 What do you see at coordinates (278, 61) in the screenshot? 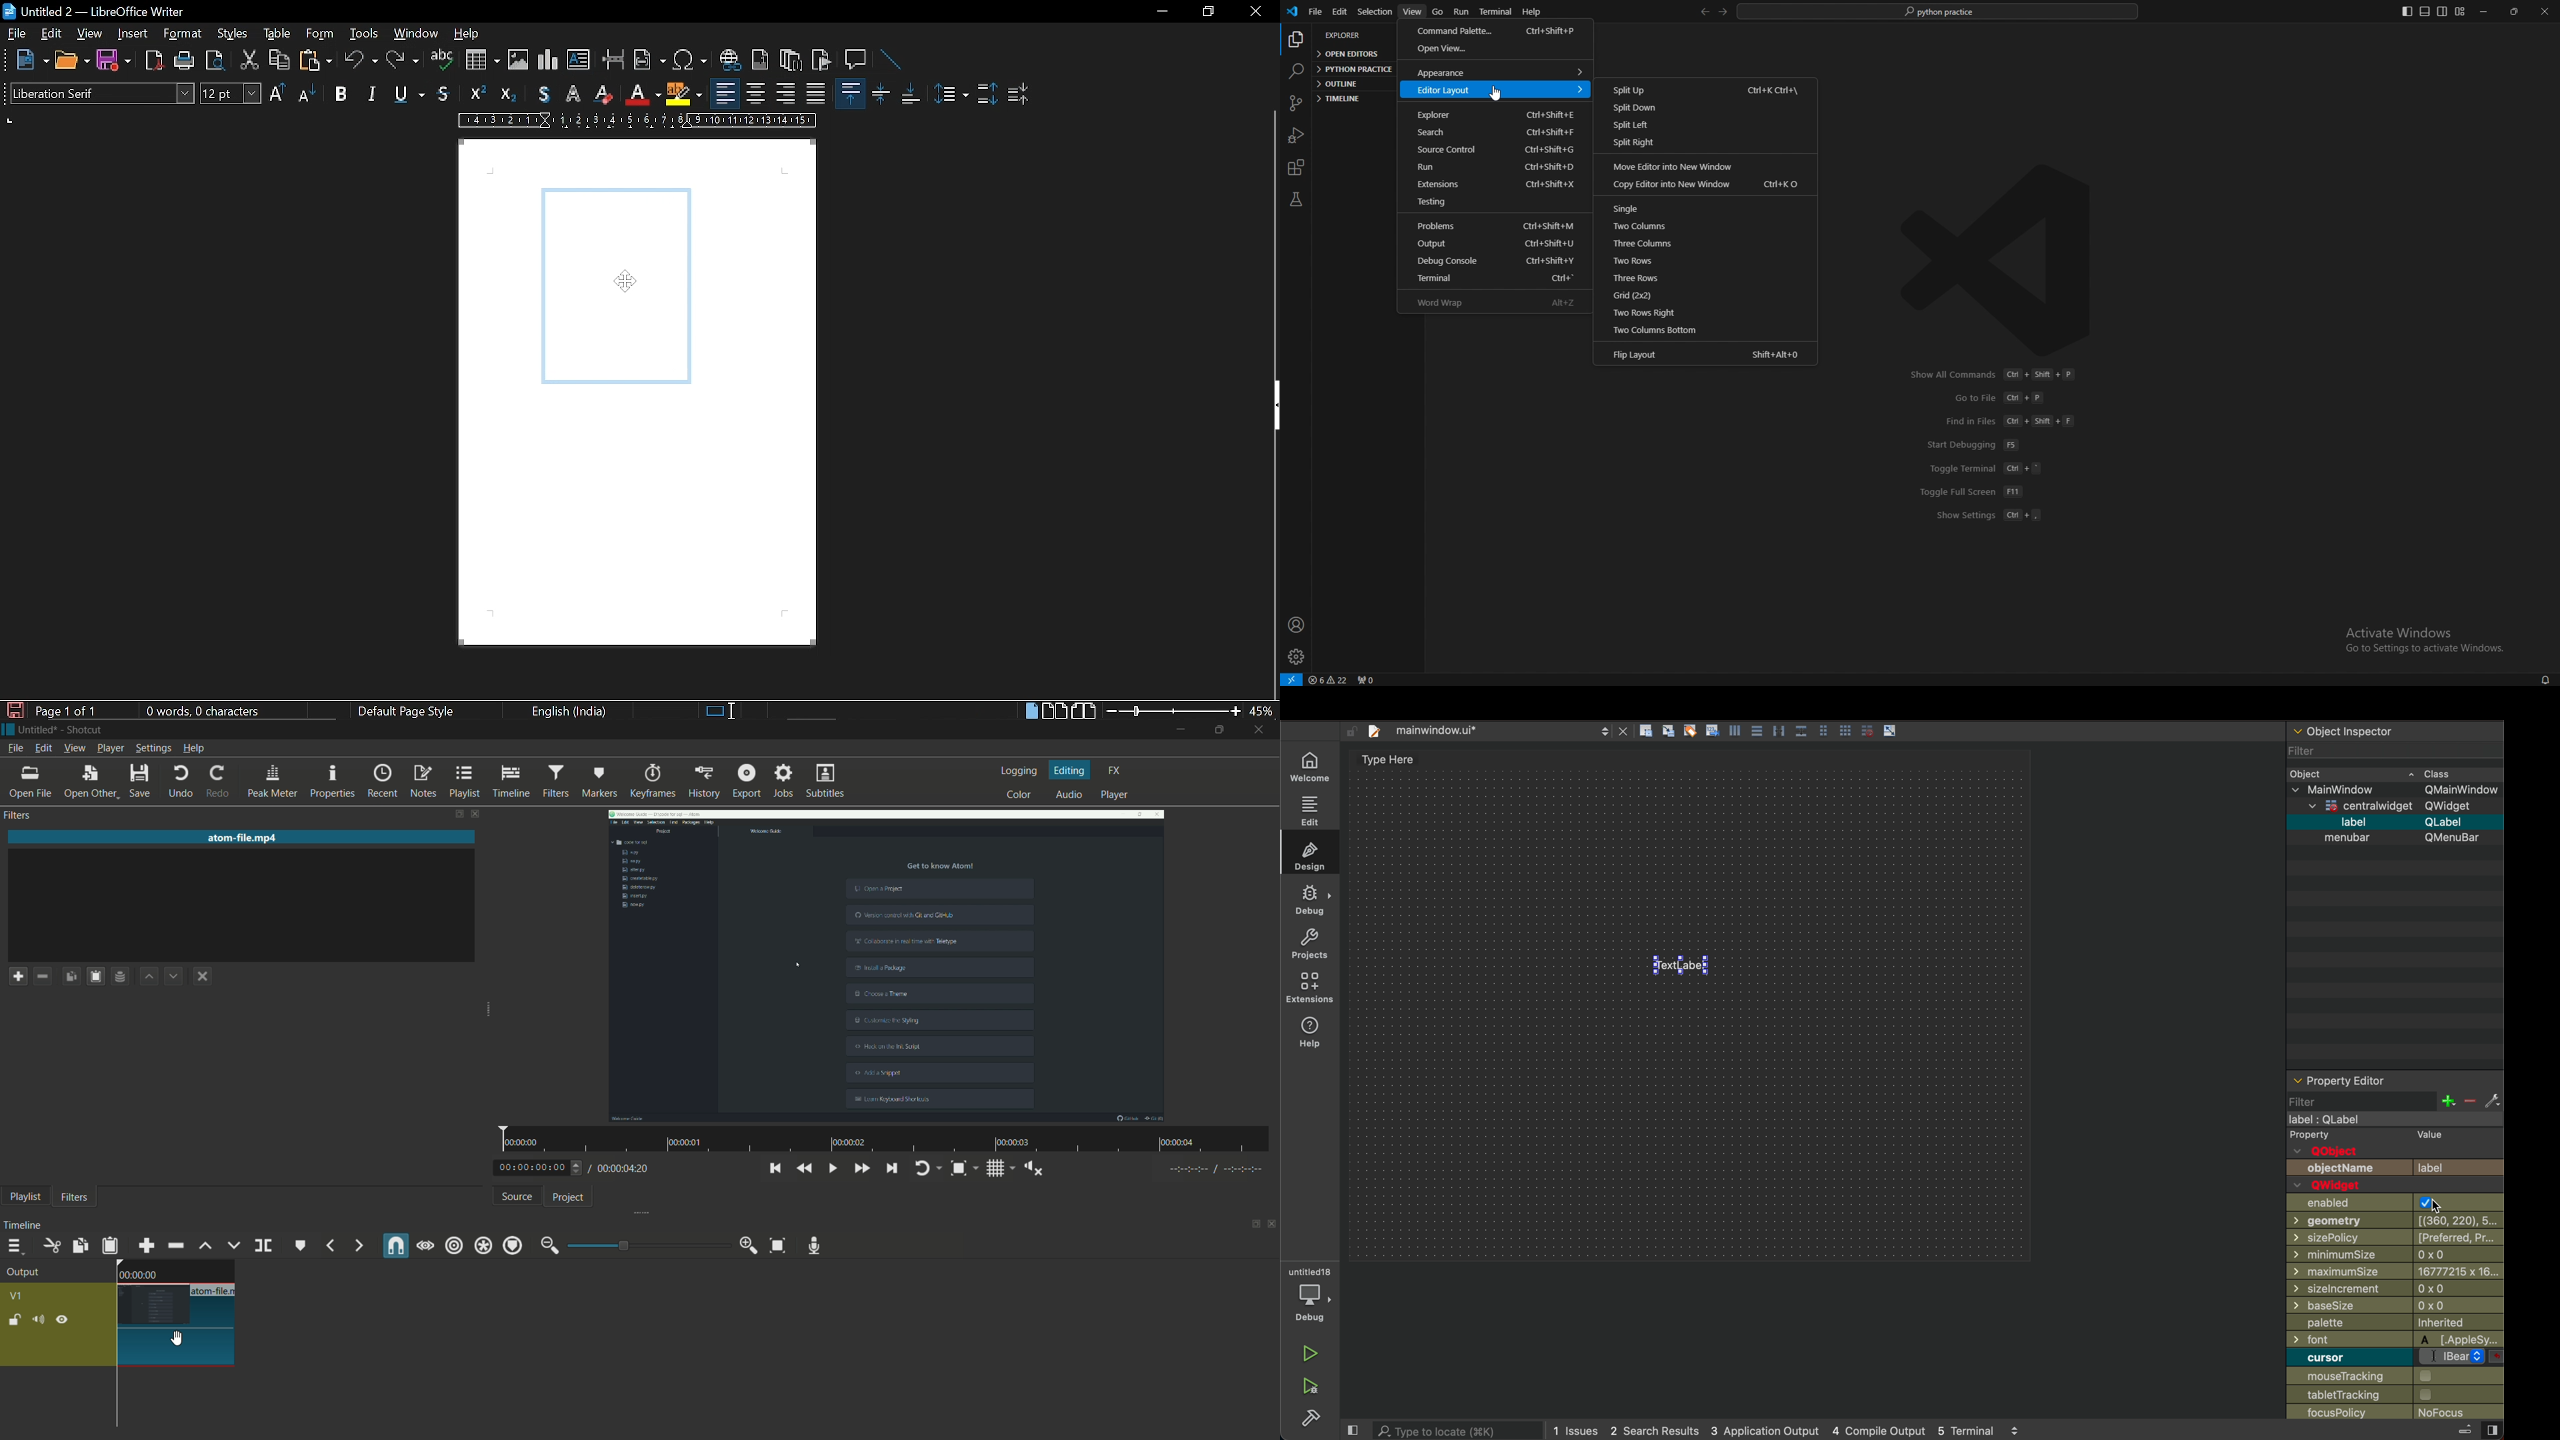
I see `copy` at bounding box center [278, 61].